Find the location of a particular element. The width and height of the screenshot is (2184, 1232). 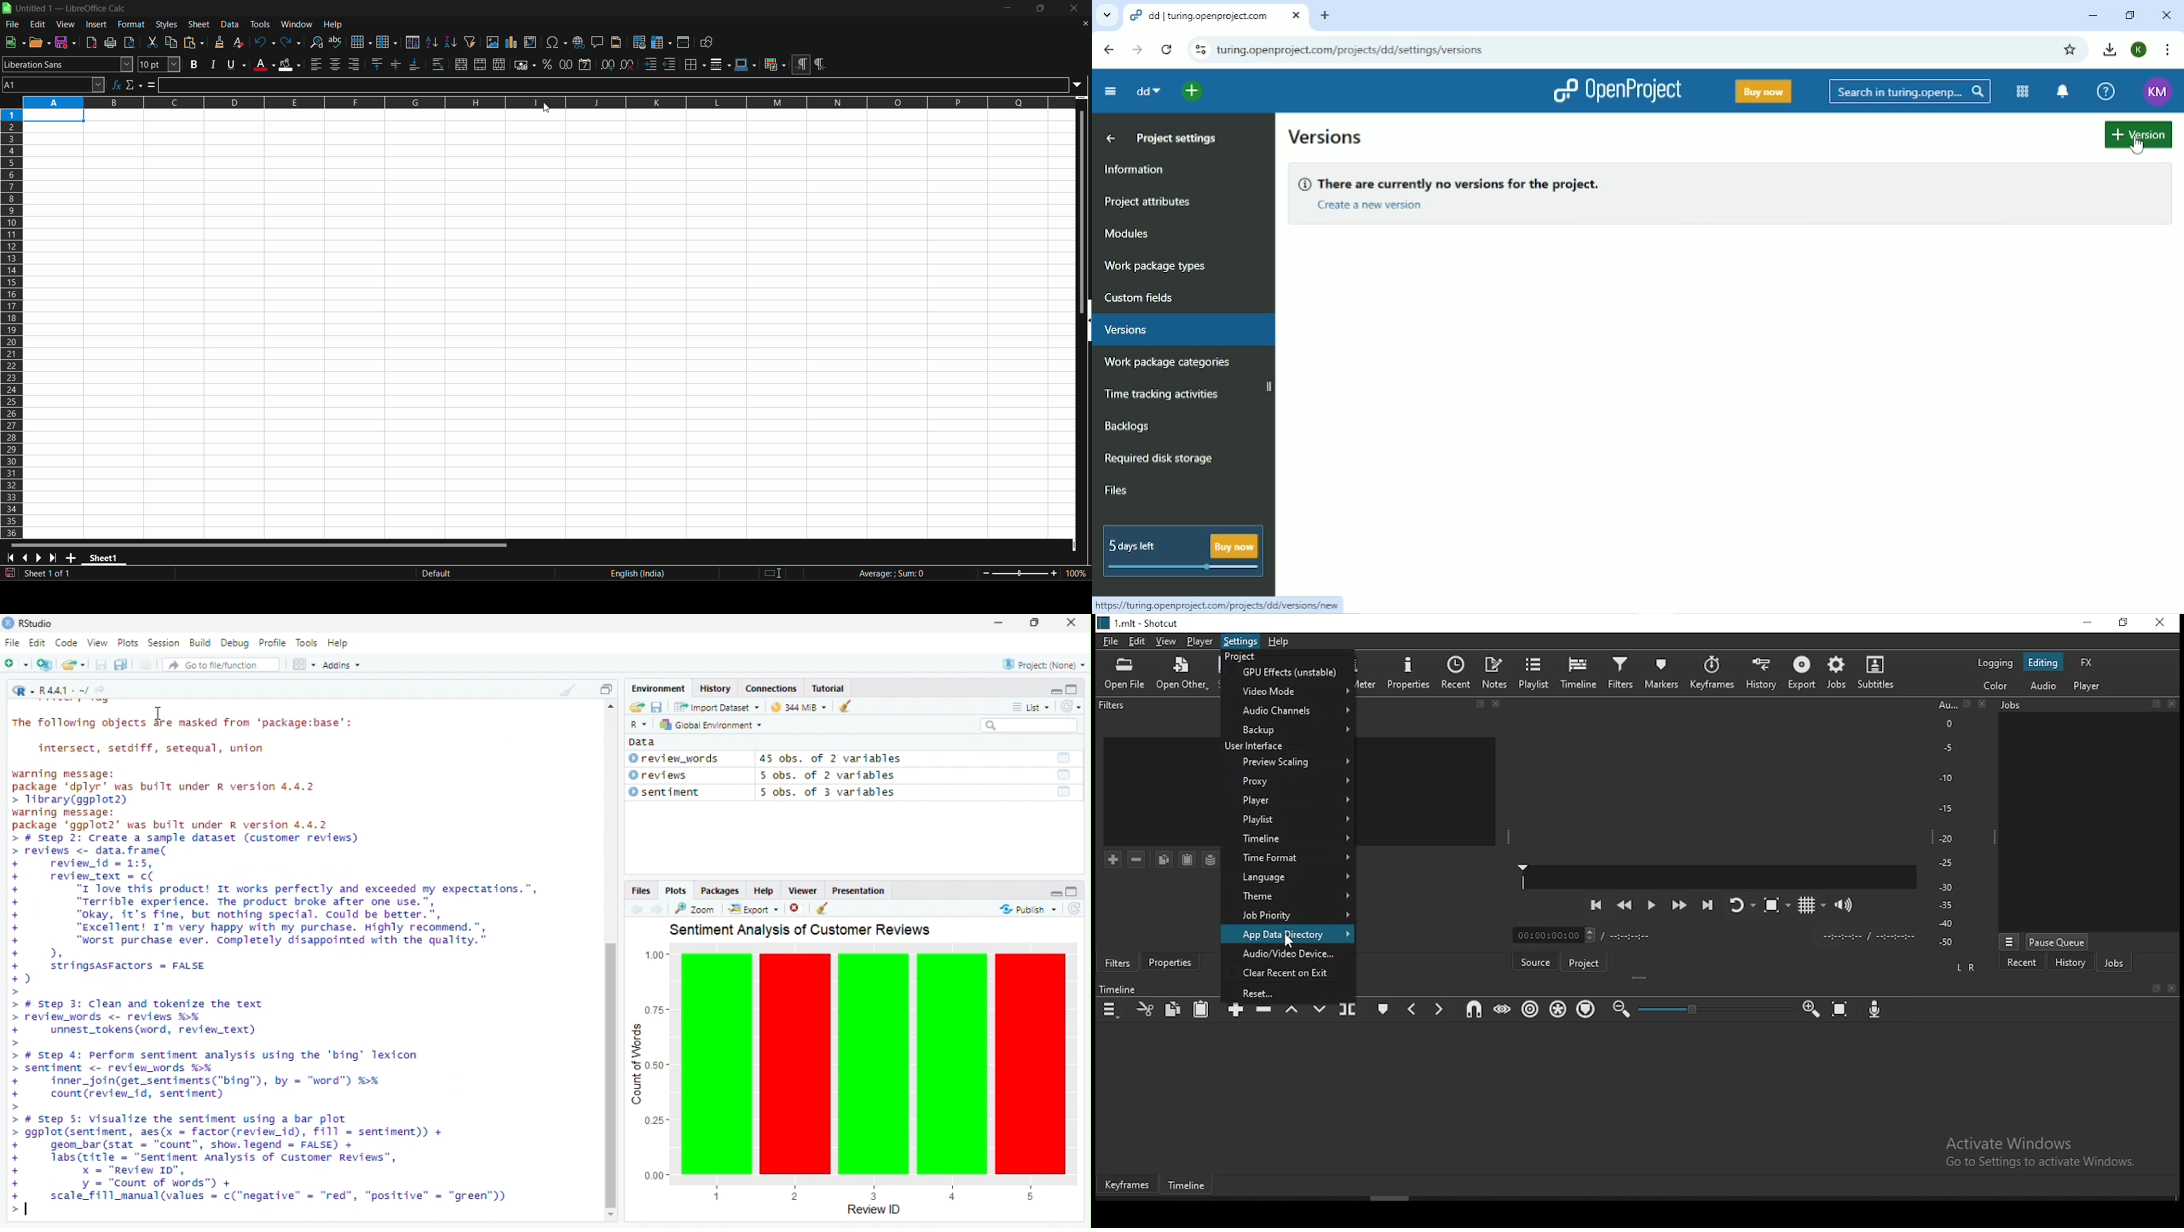

timeline menu is located at coordinates (1111, 1008).